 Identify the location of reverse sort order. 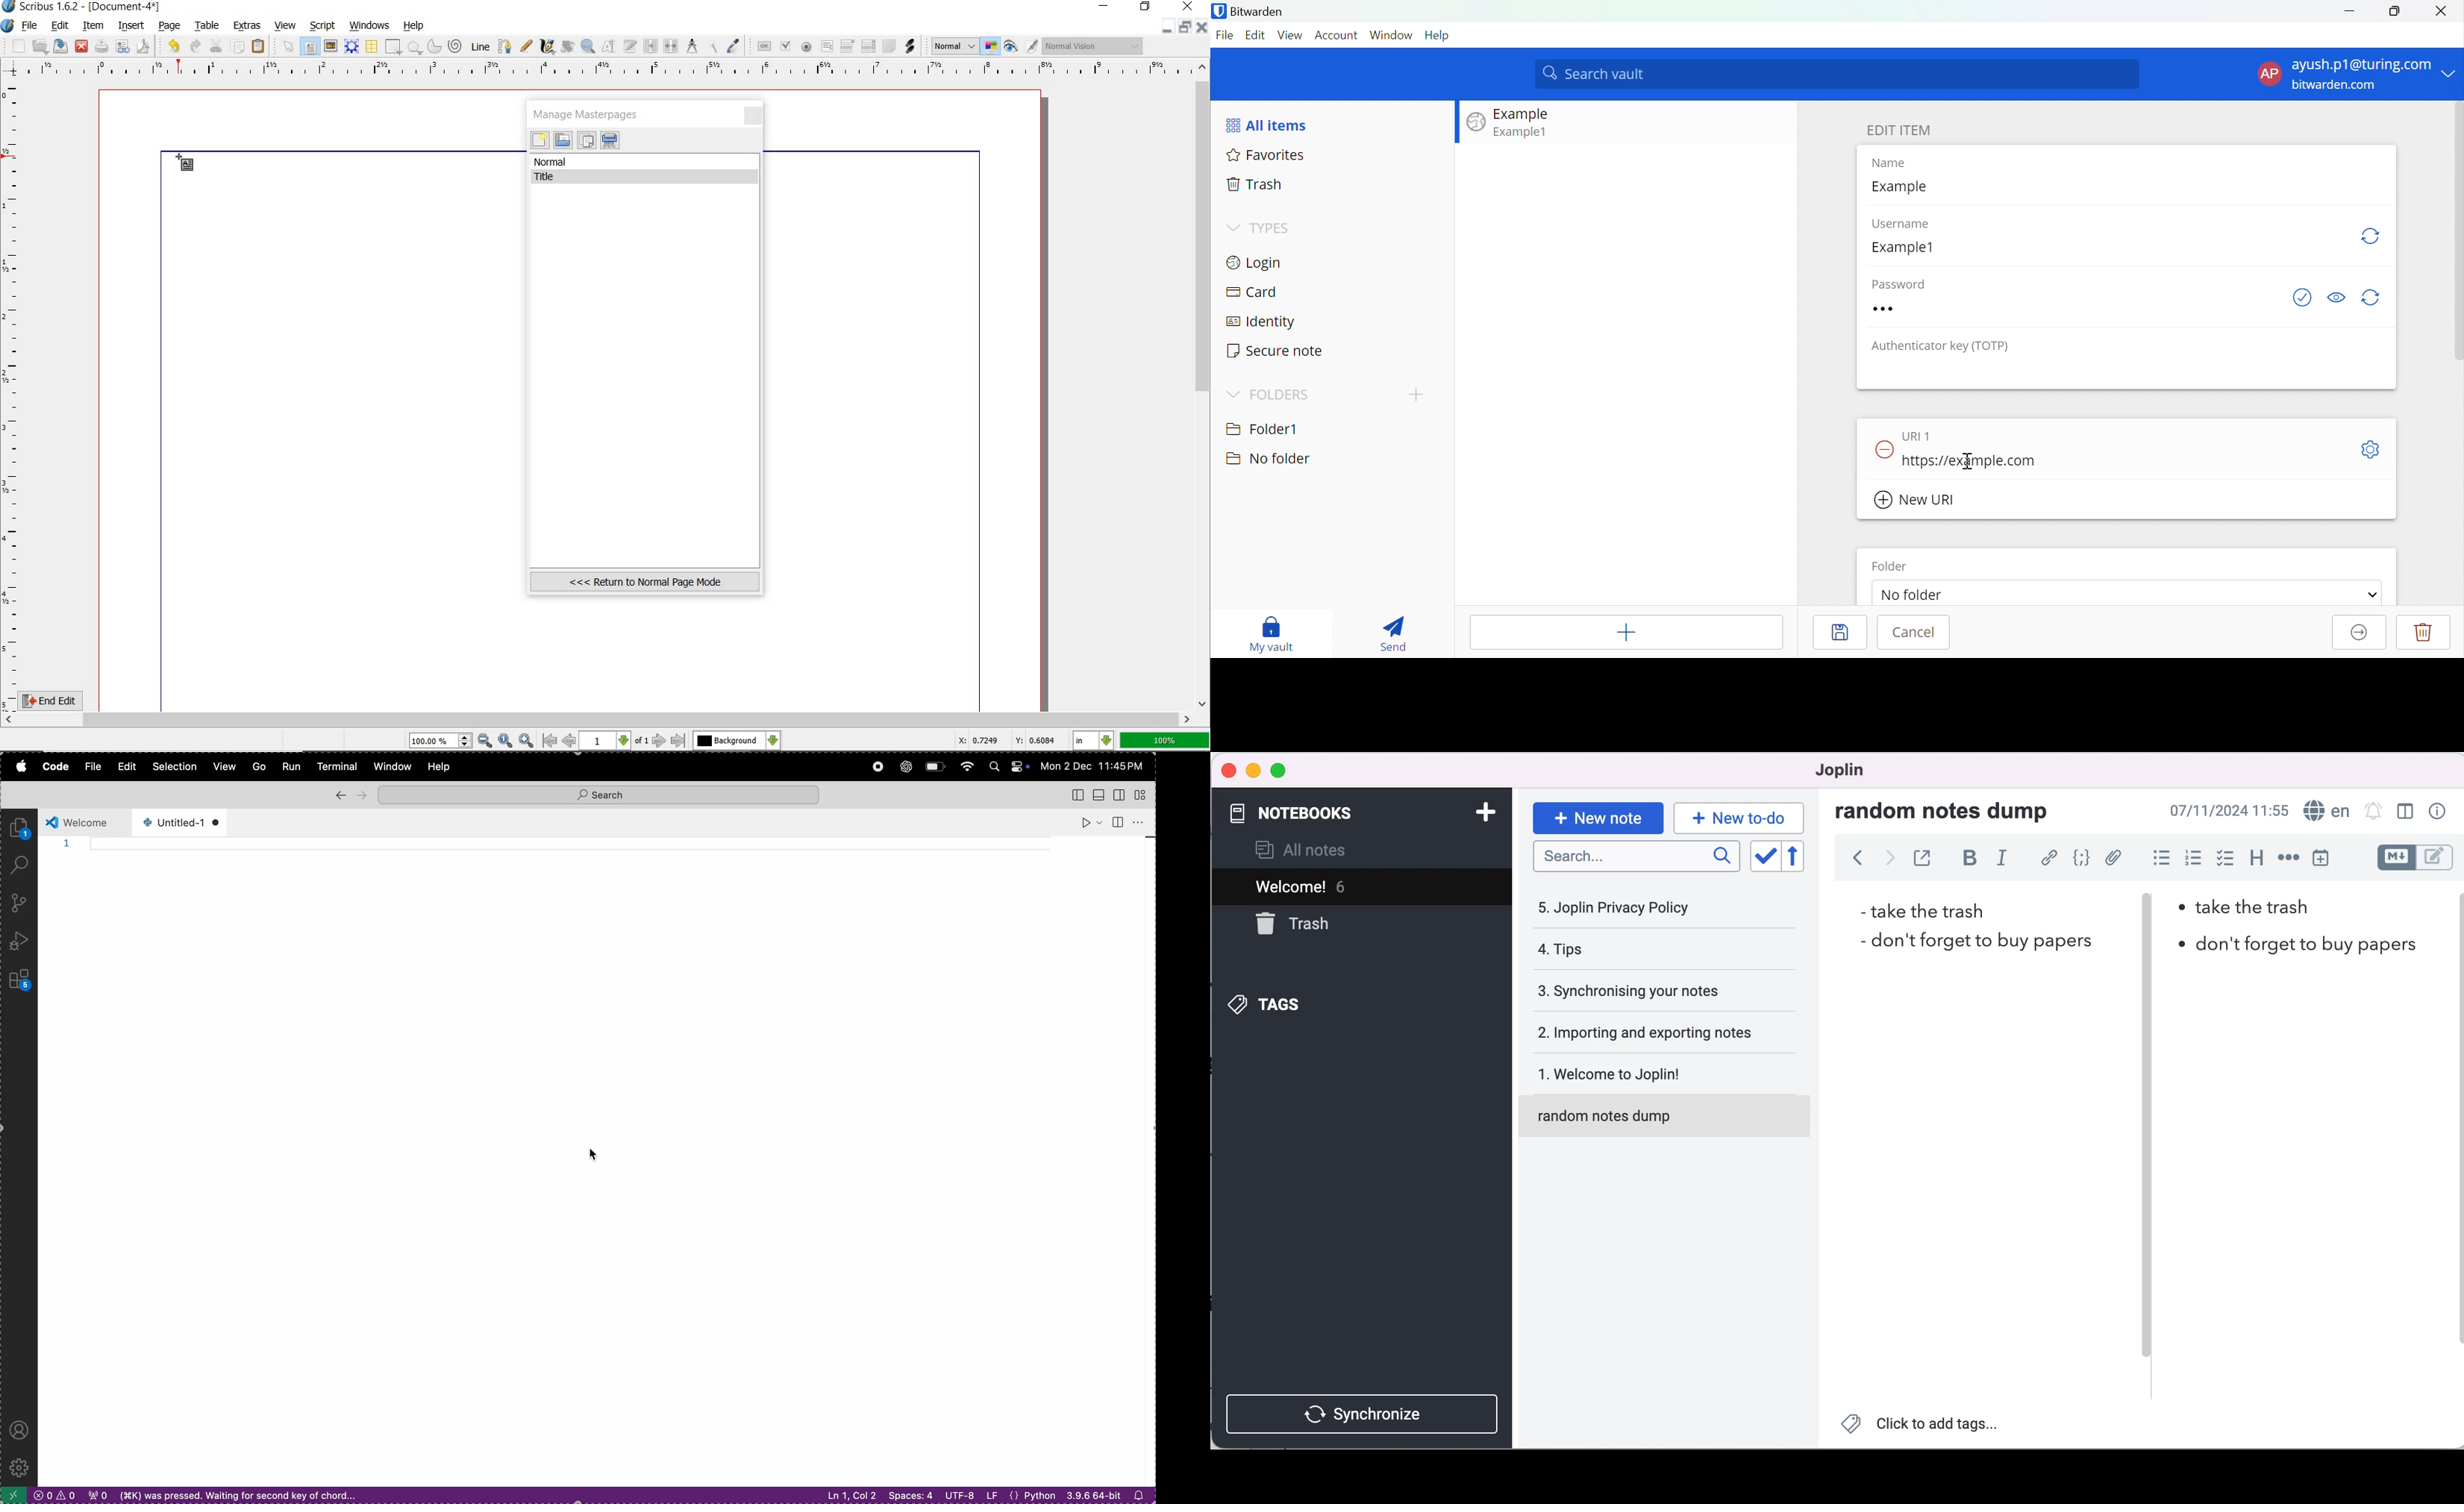
(1803, 857).